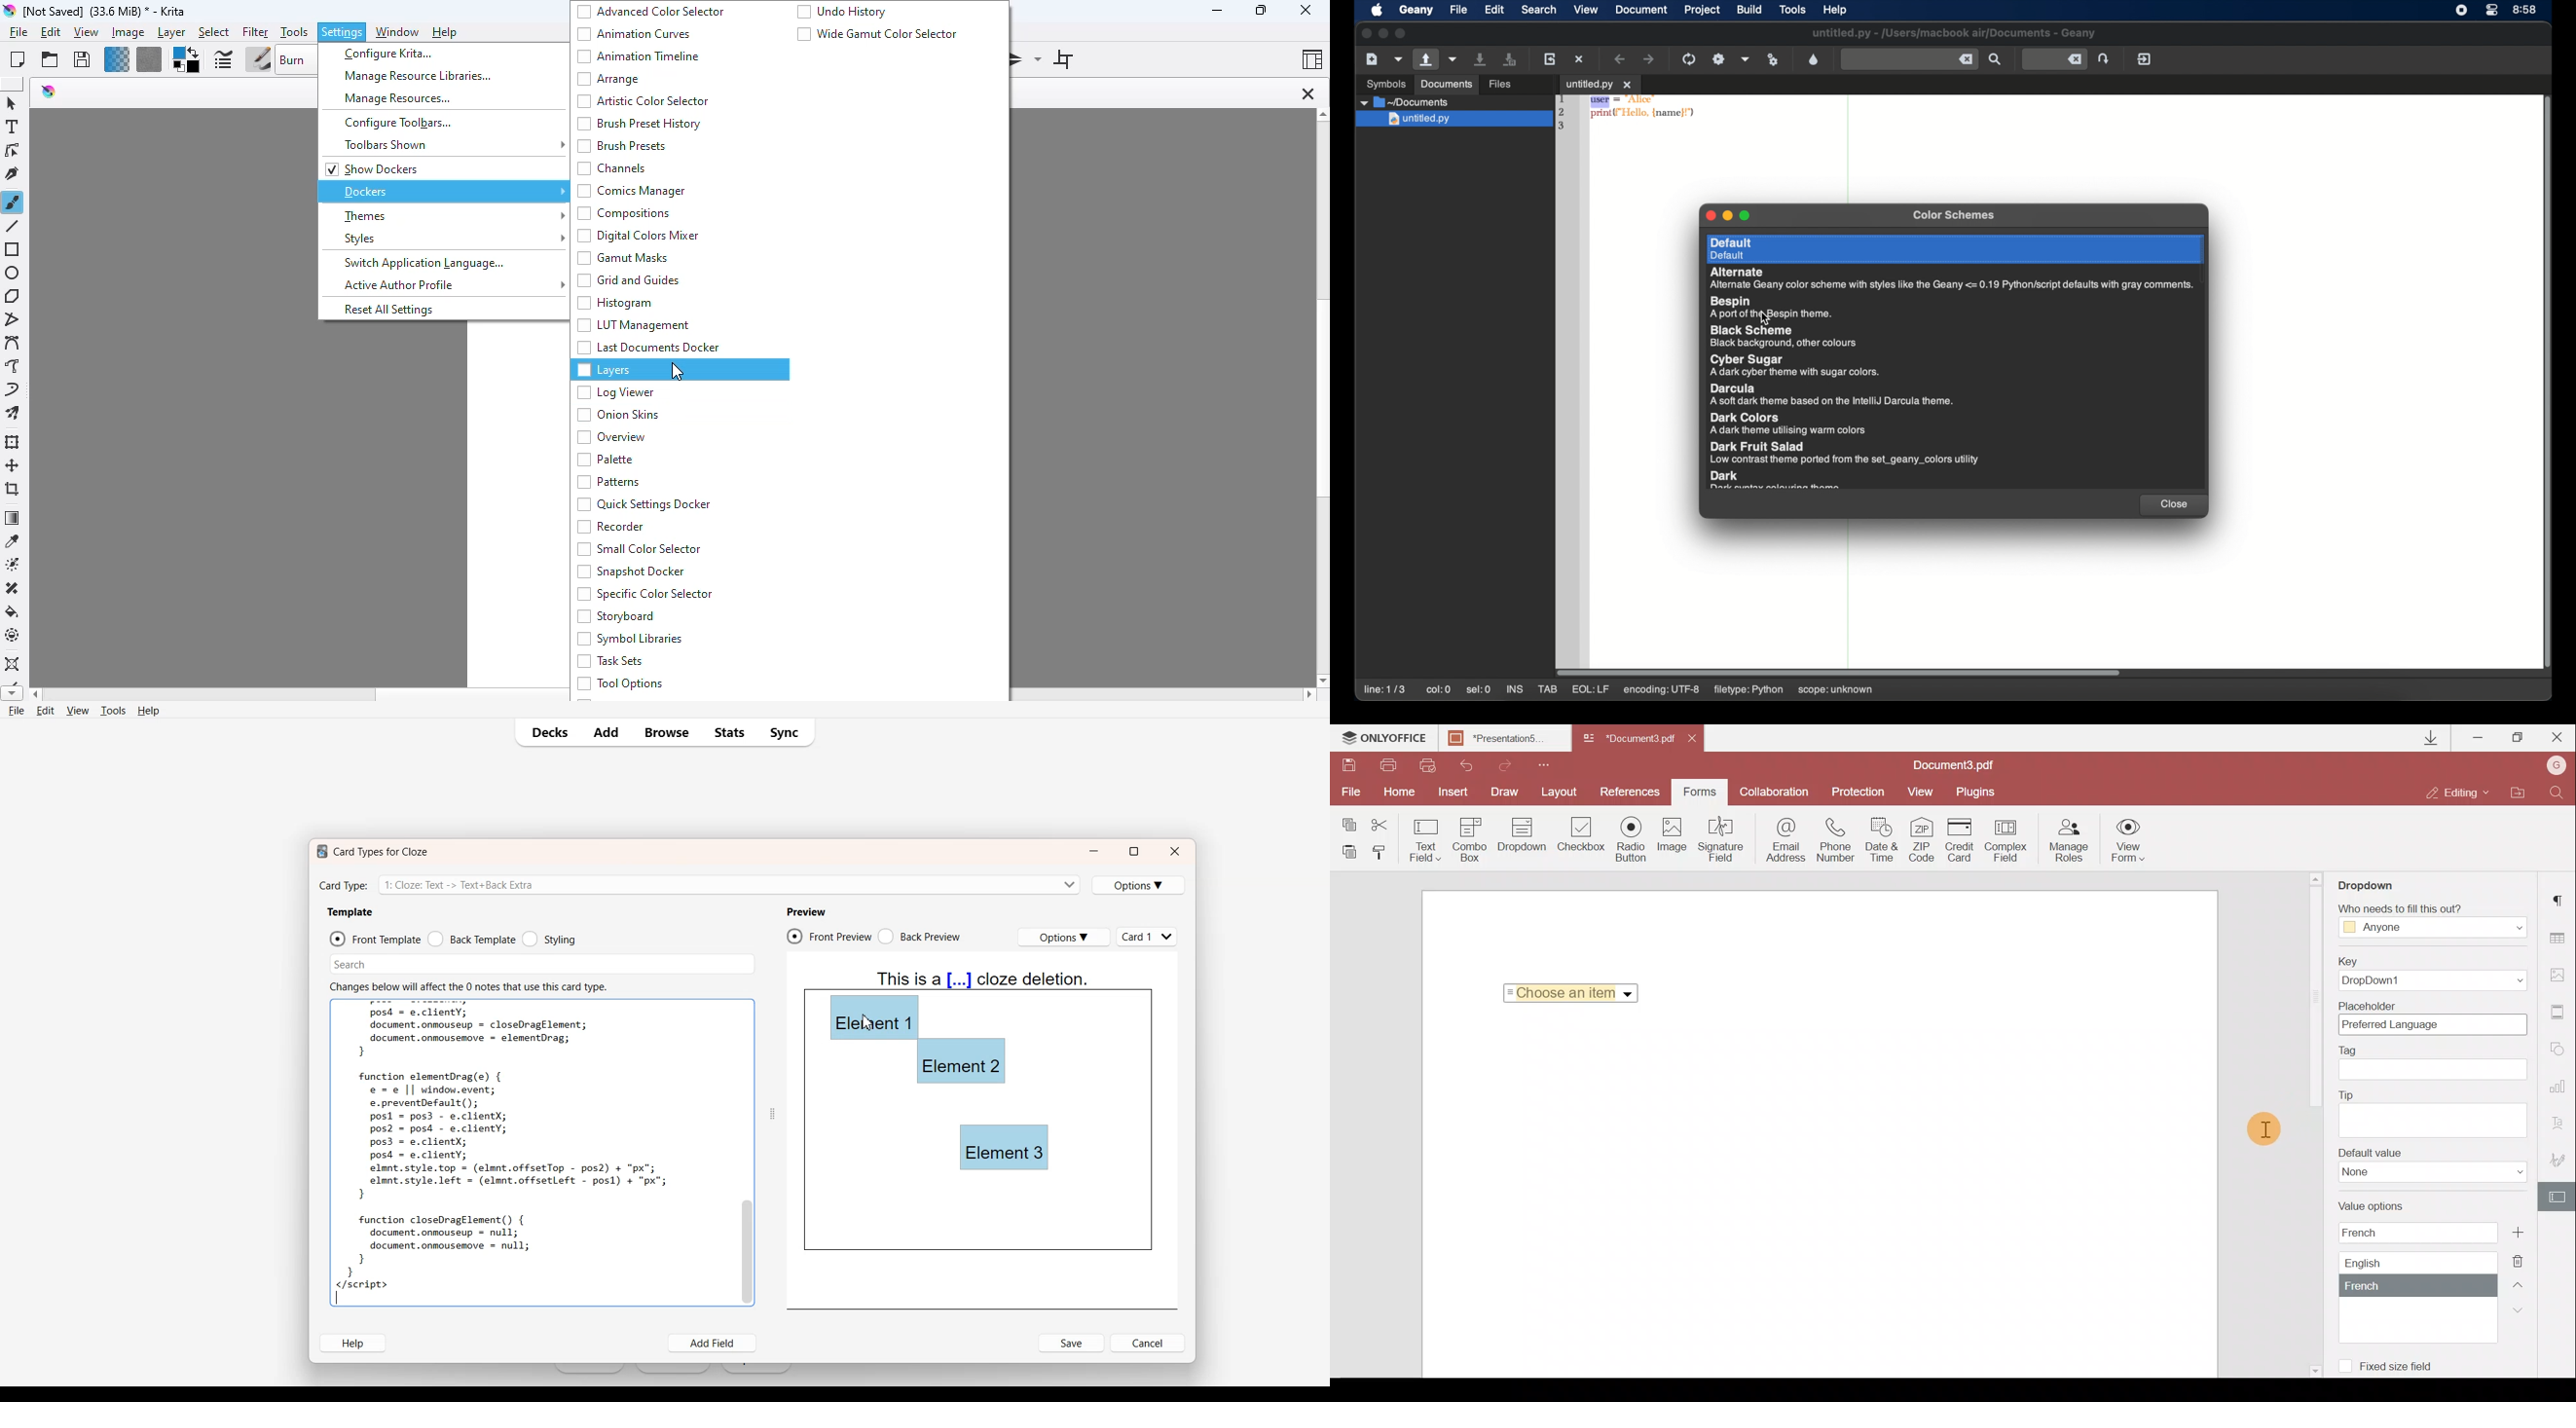 The height and width of the screenshot is (1428, 2576). I want to click on draw a gradient, so click(13, 518).